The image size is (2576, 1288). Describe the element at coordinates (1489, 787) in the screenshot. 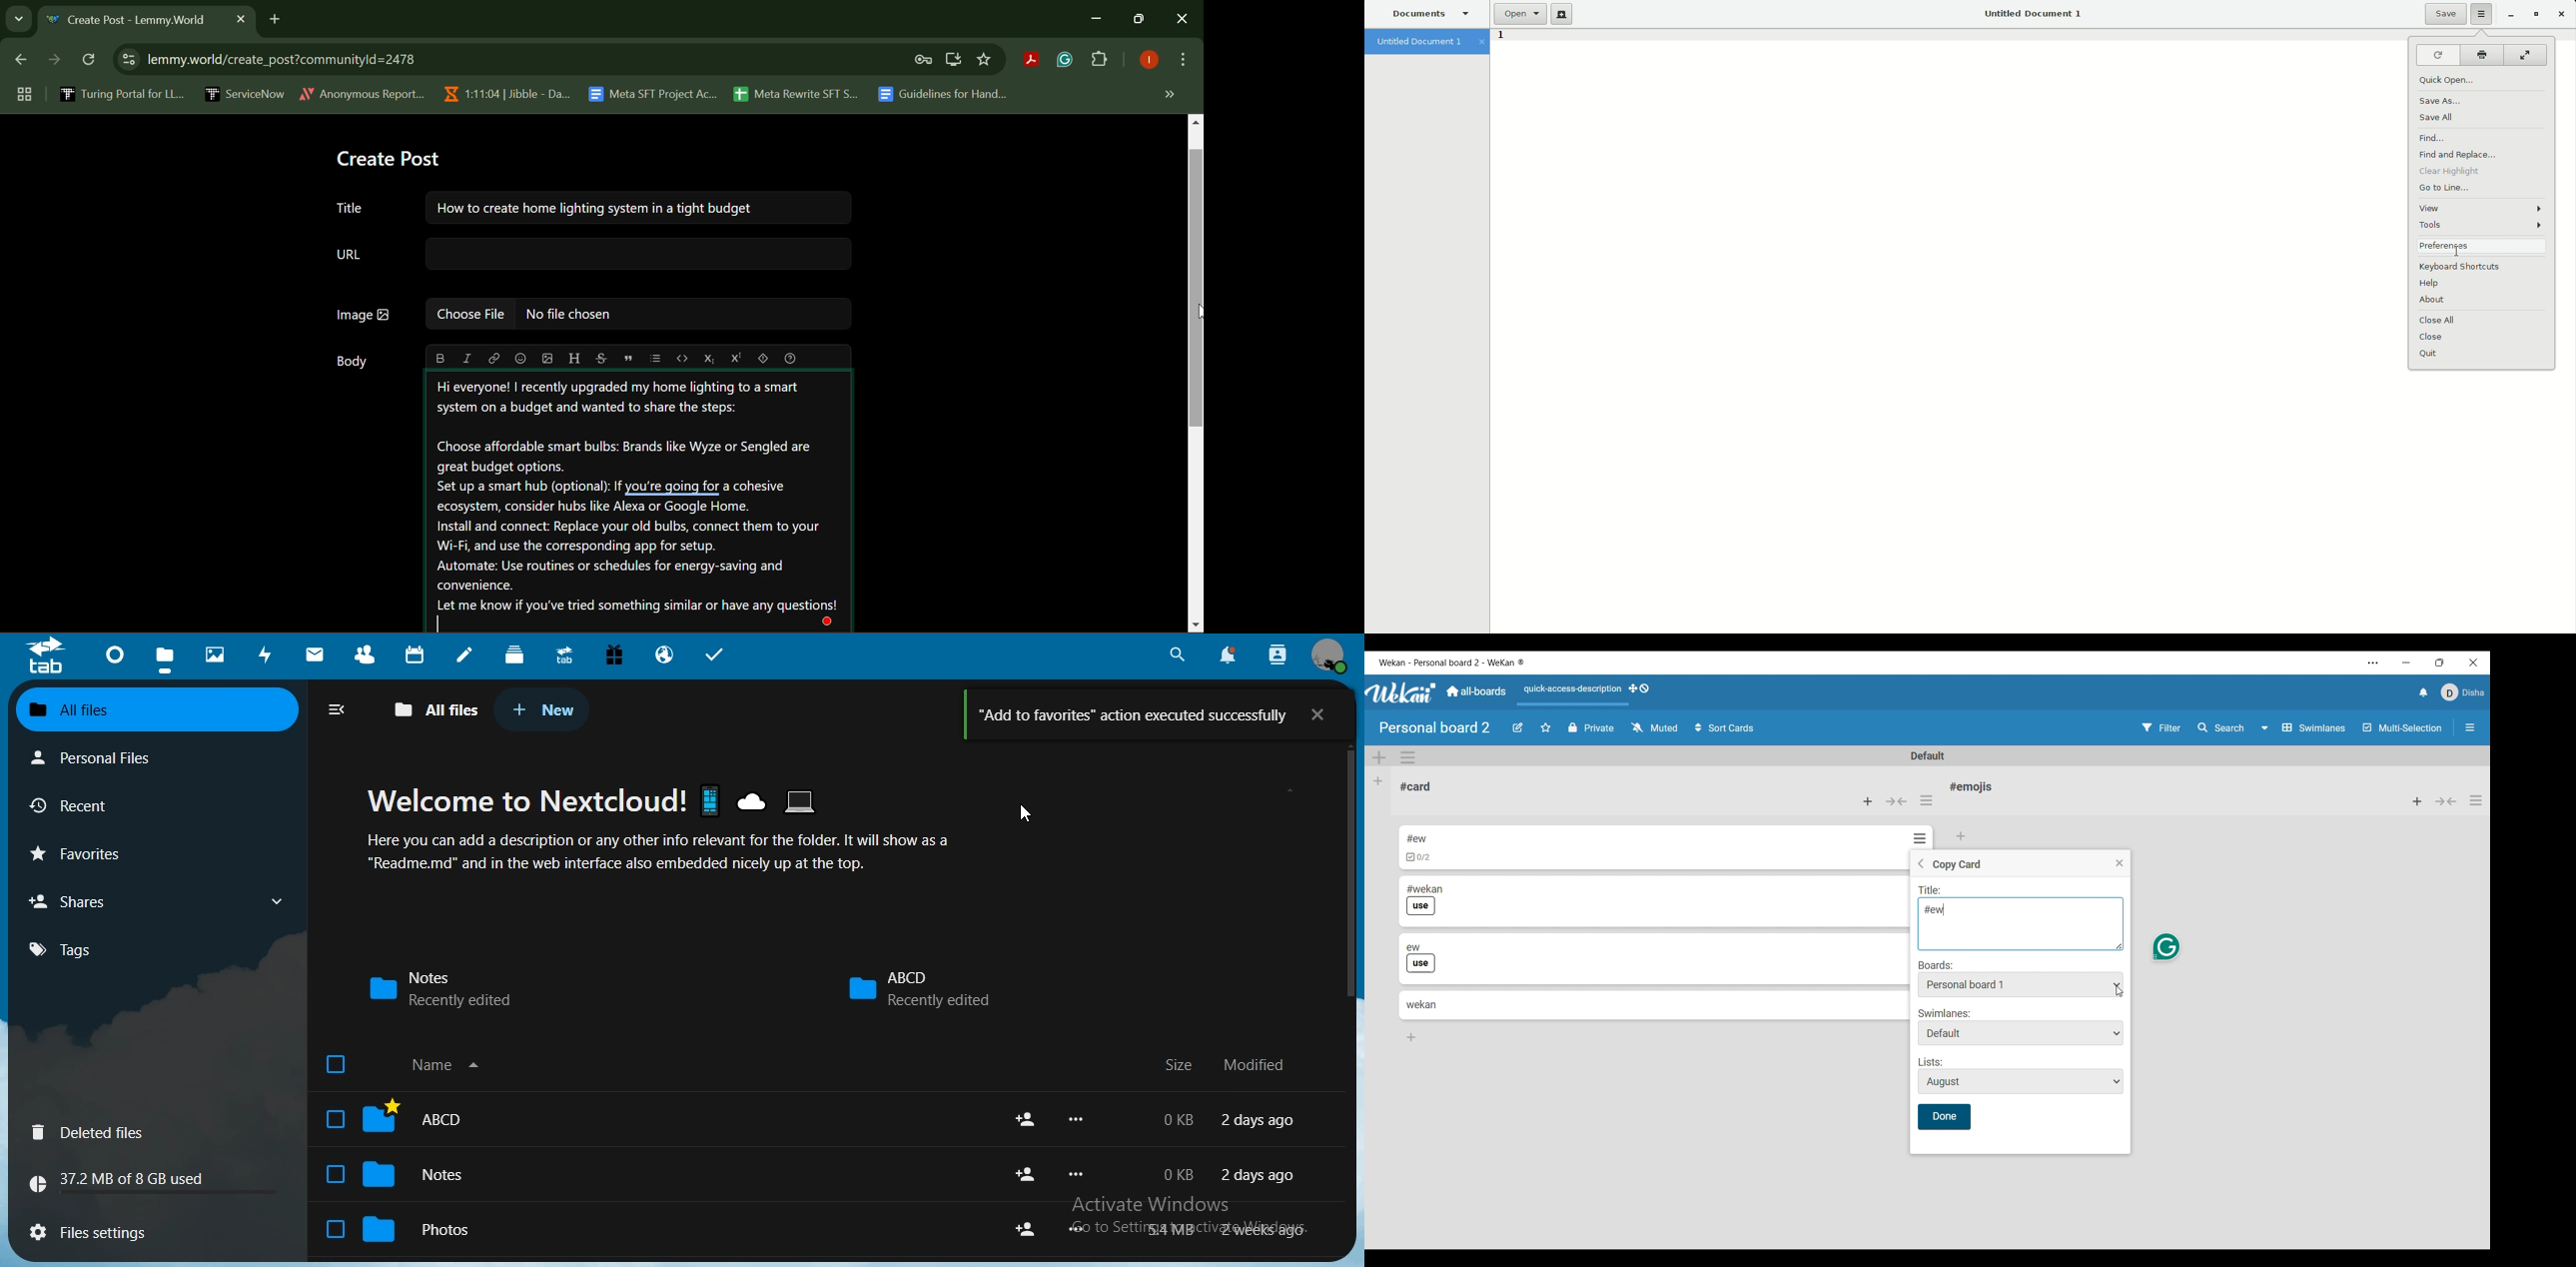

I see `Current list` at that location.